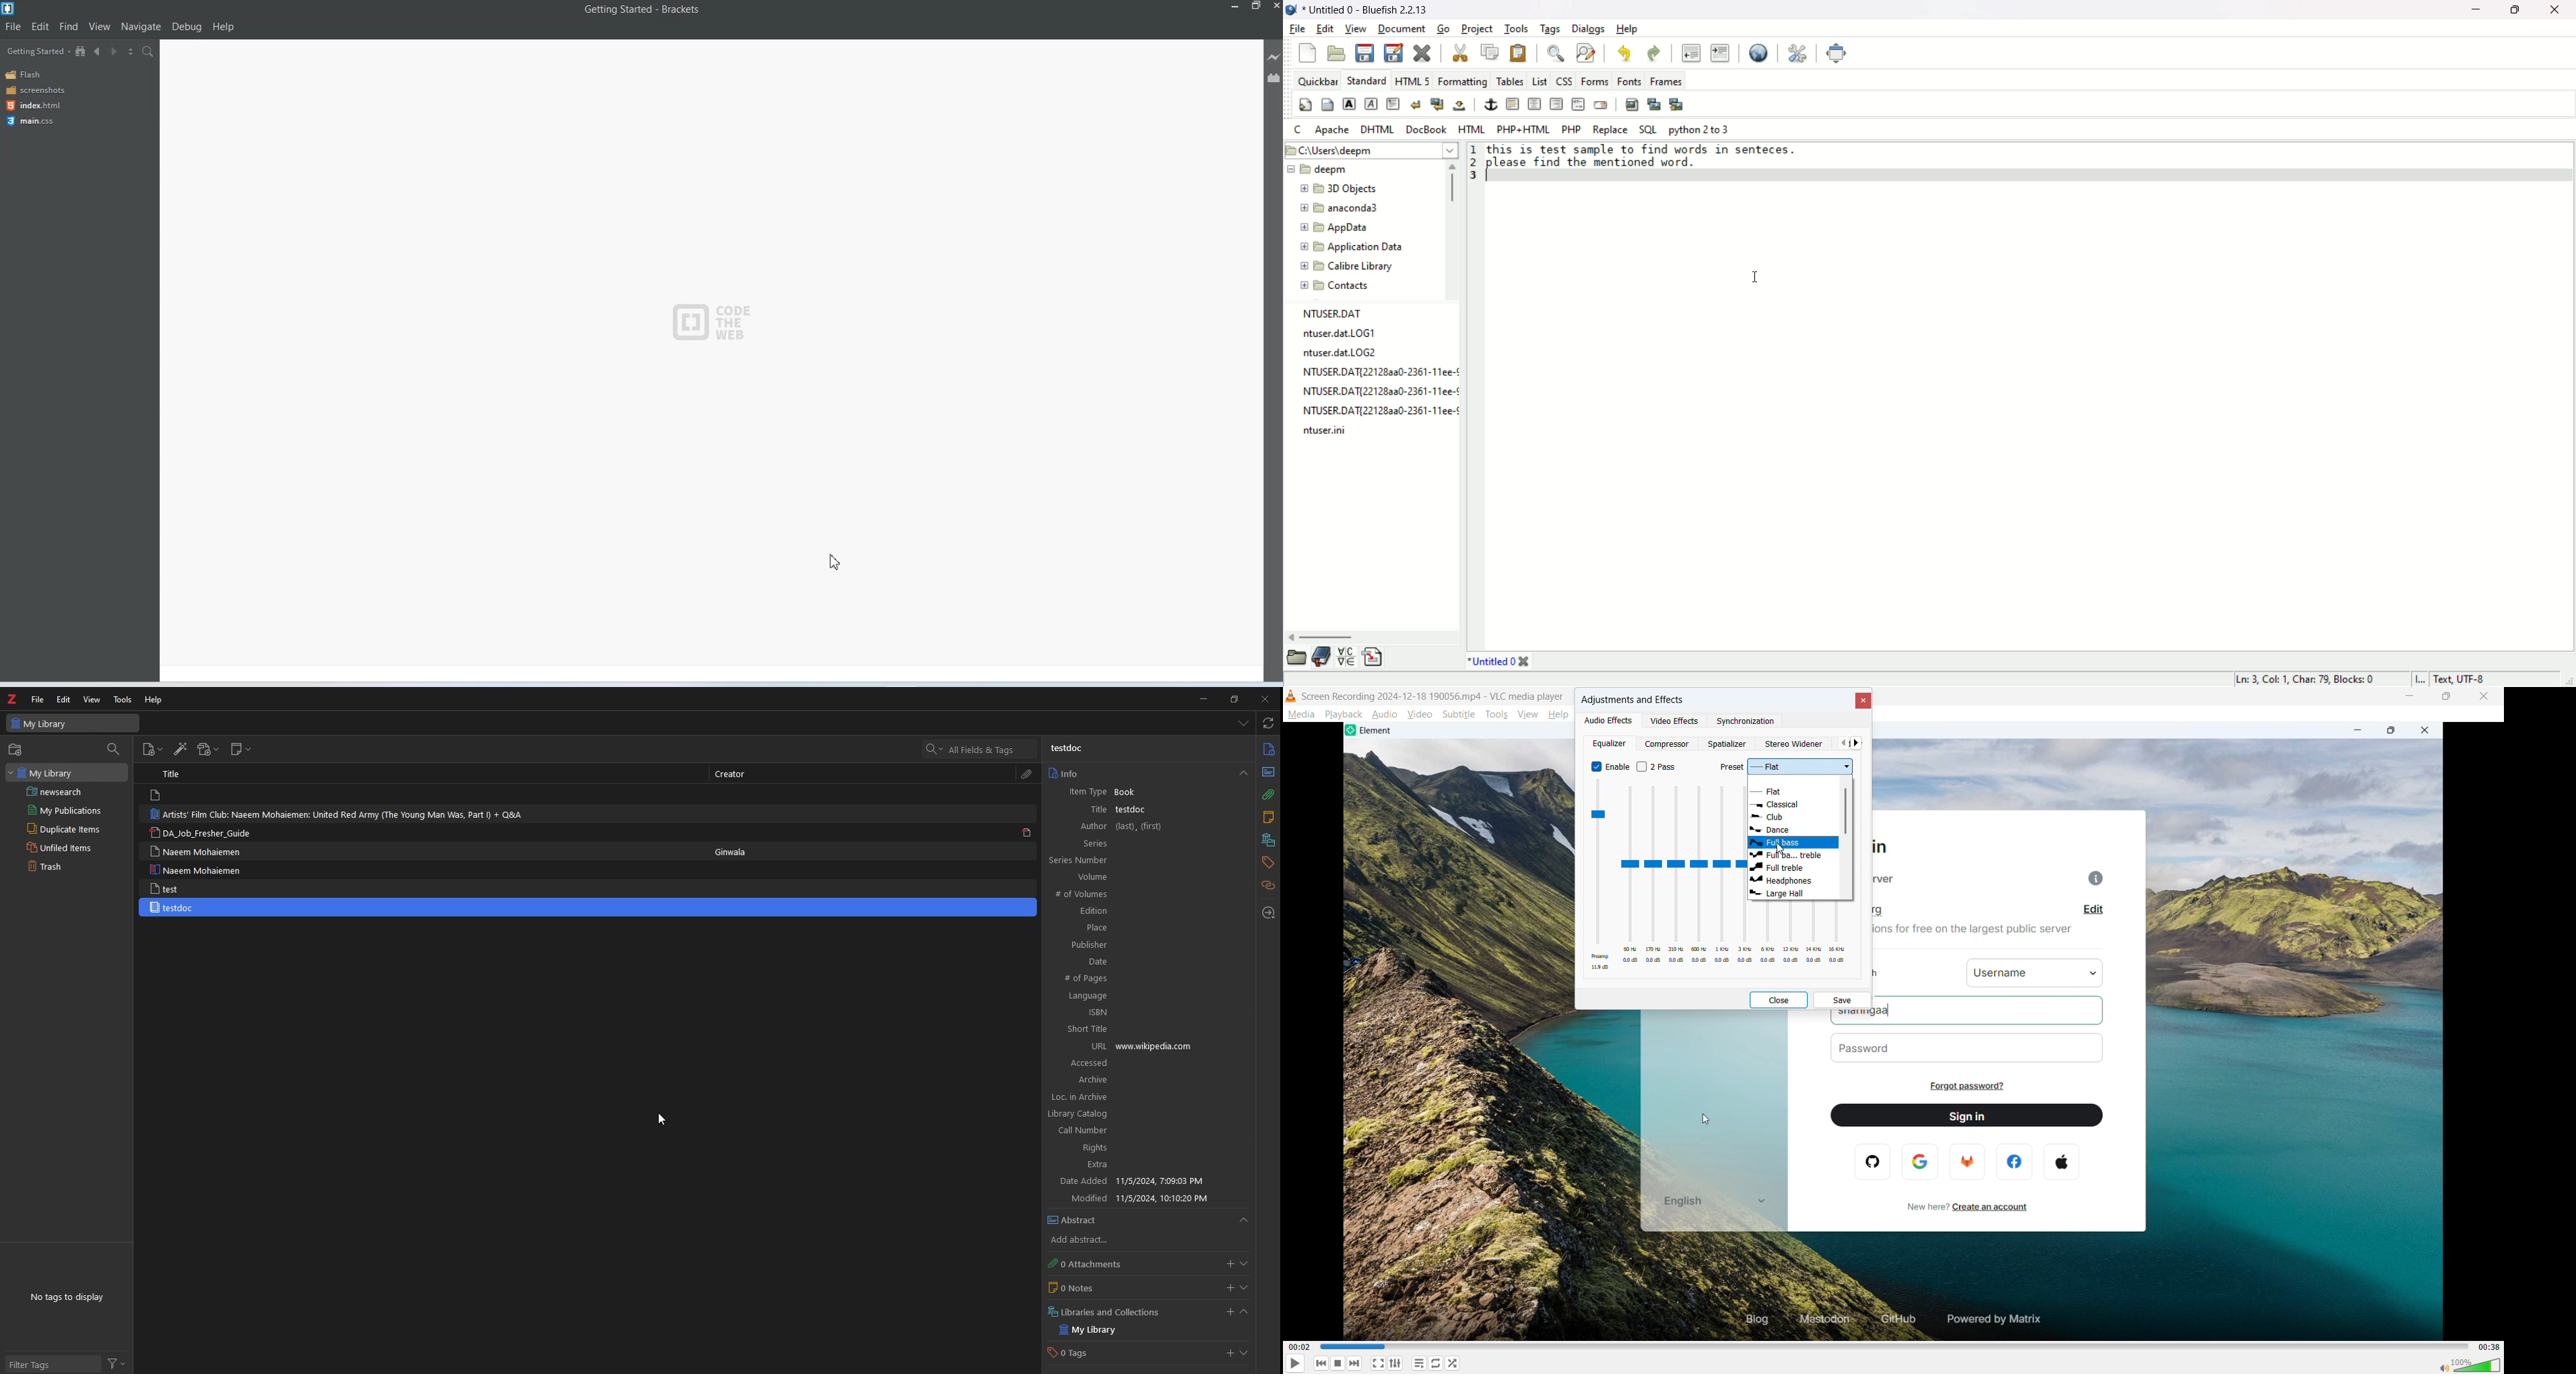  What do you see at coordinates (1535, 104) in the screenshot?
I see `center` at bounding box center [1535, 104].